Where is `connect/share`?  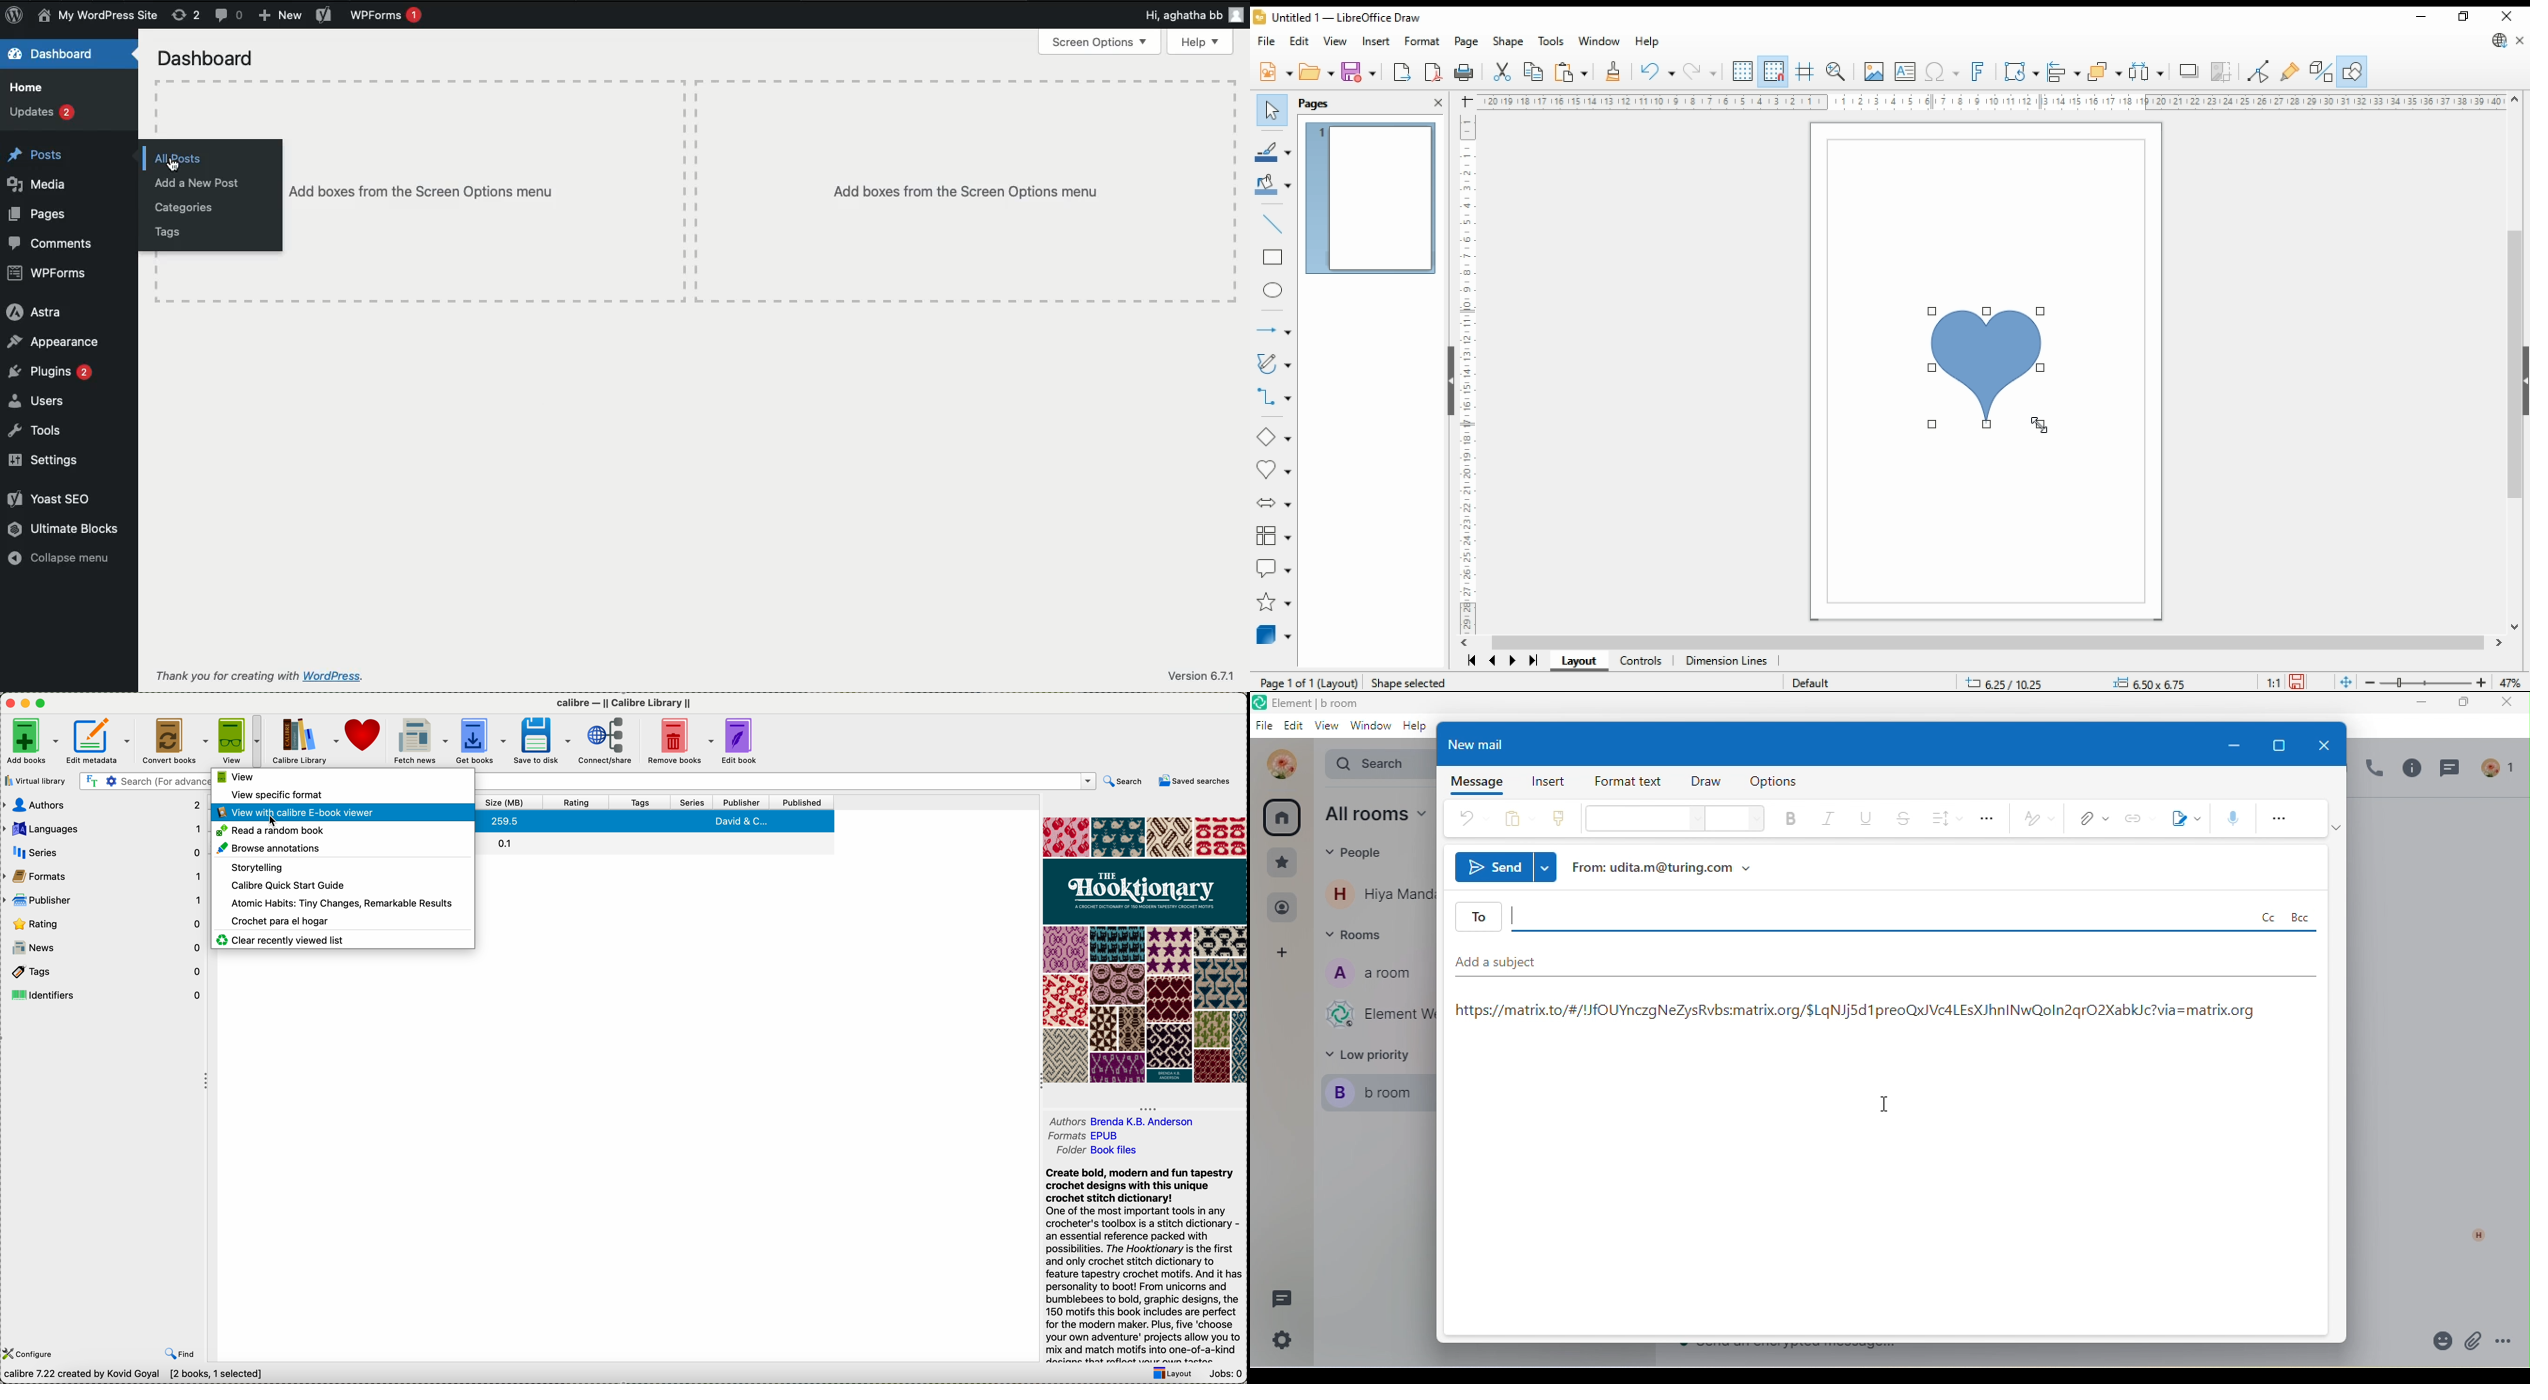 connect/share is located at coordinates (606, 740).